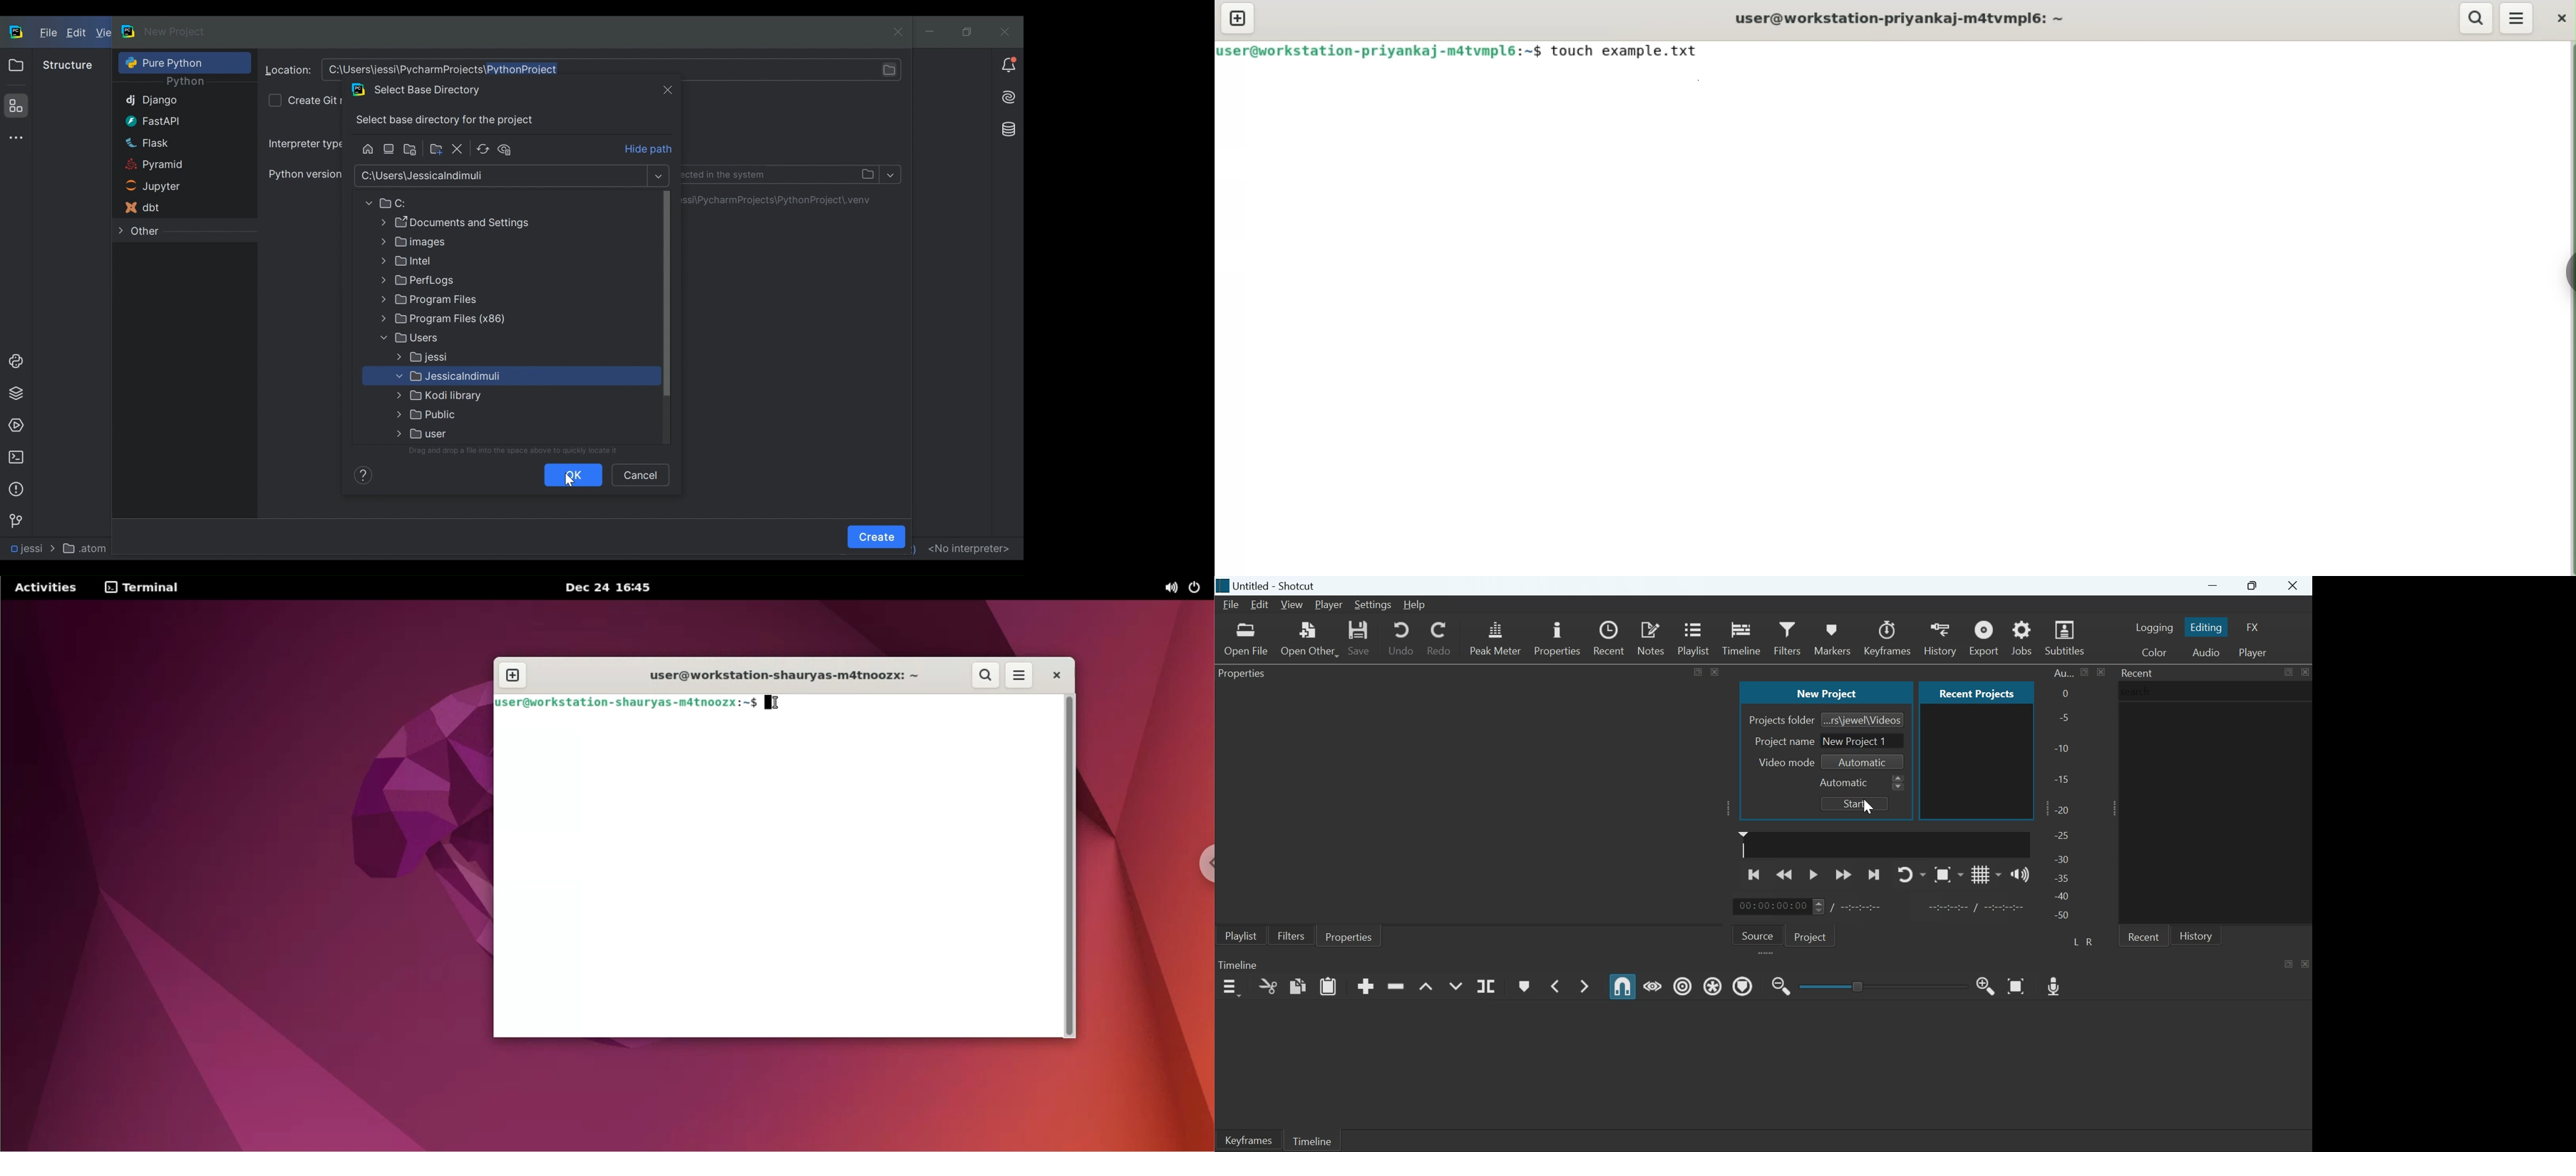 This screenshot has height=1176, width=2576. I want to click on New Project, so click(175, 31).